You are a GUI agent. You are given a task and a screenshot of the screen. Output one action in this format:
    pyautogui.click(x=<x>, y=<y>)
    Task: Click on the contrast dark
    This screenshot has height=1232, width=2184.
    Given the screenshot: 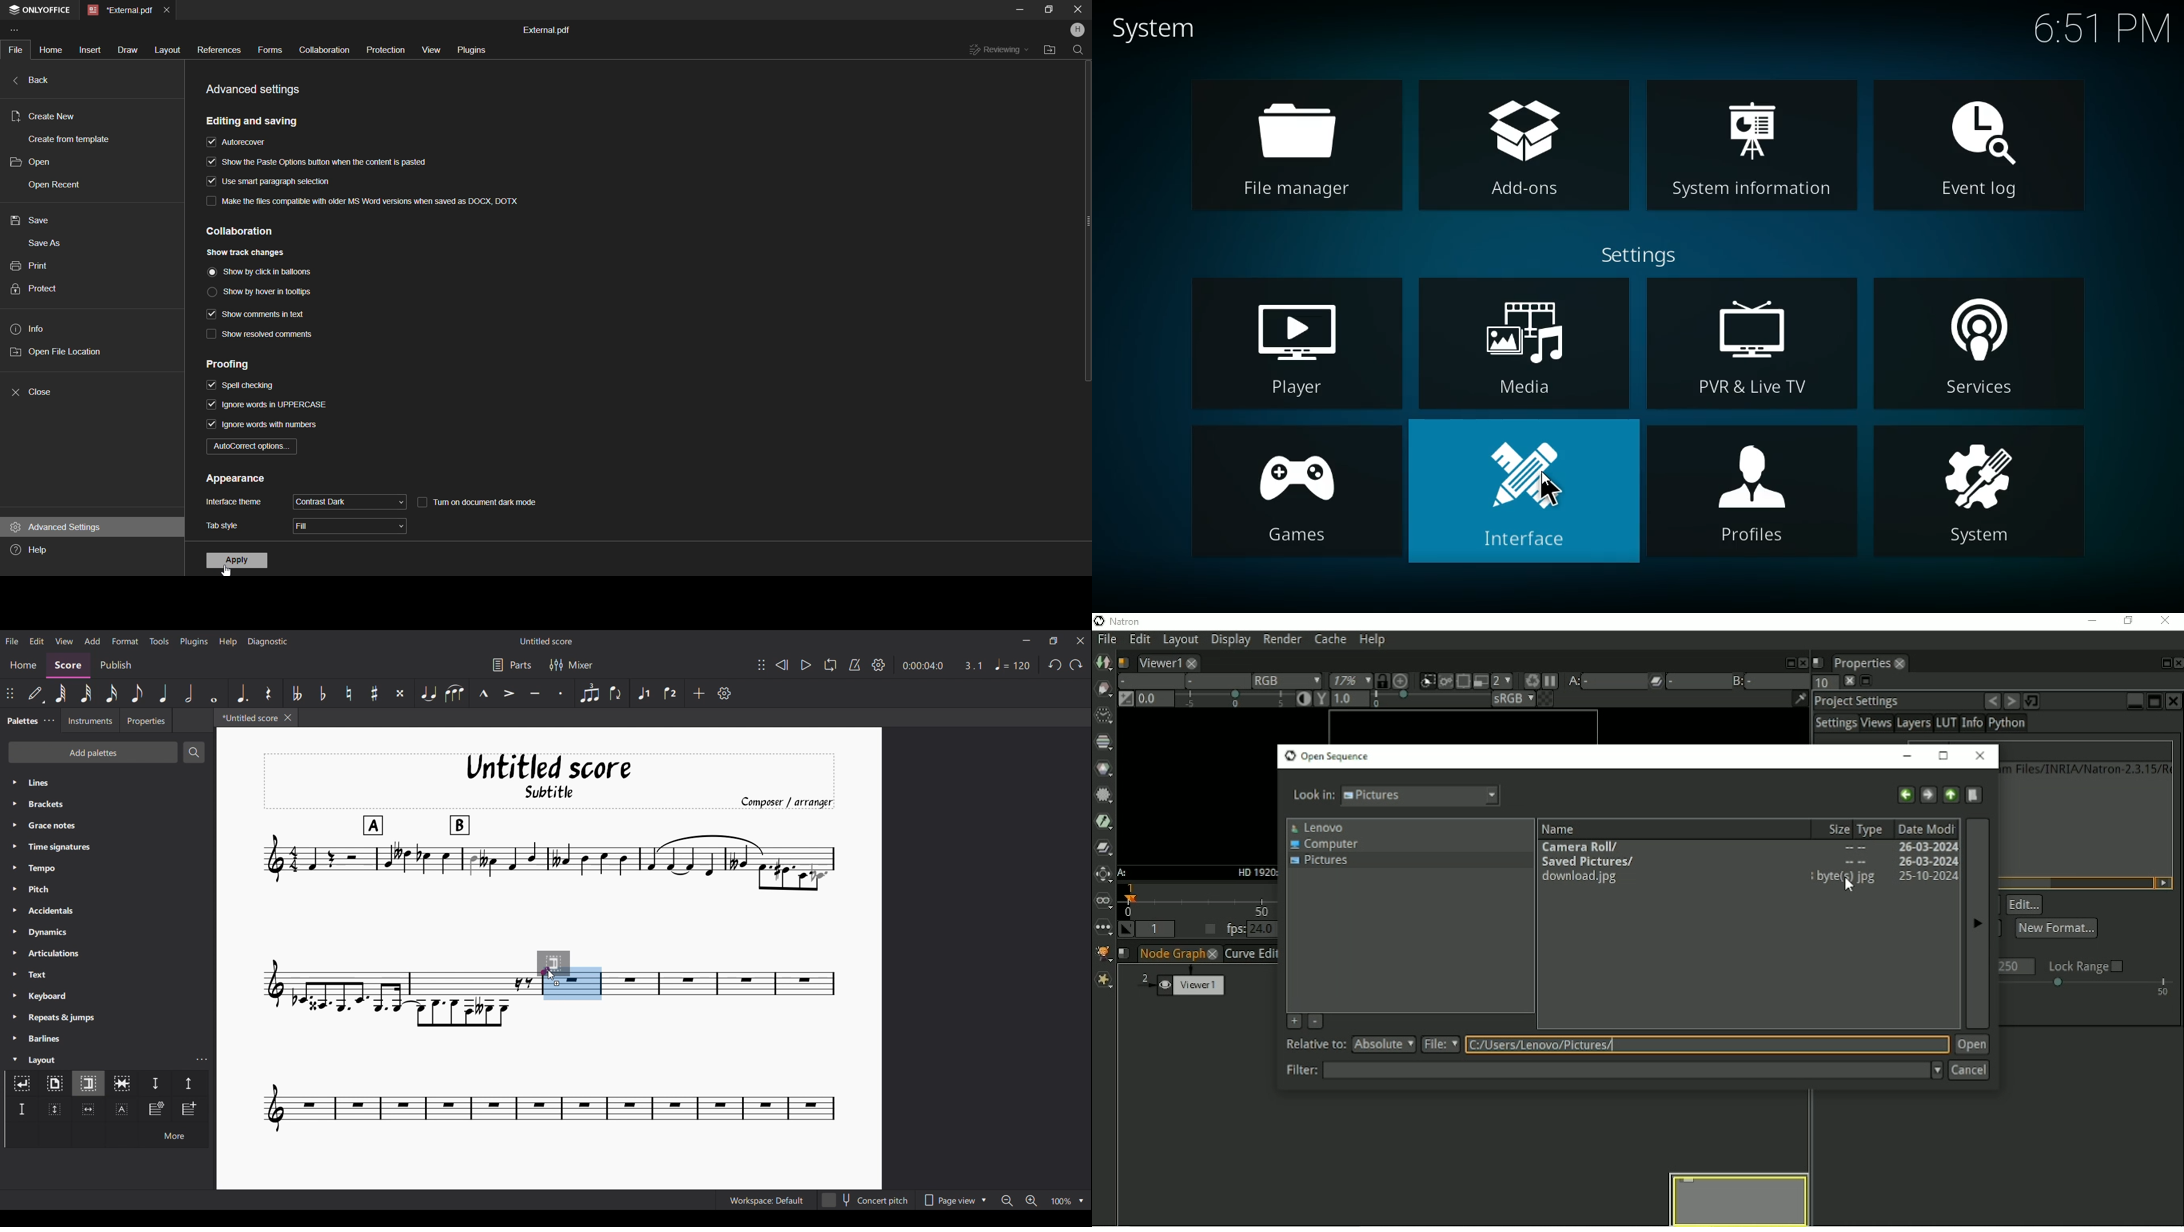 What is the action you would take?
    pyautogui.click(x=349, y=502)
    